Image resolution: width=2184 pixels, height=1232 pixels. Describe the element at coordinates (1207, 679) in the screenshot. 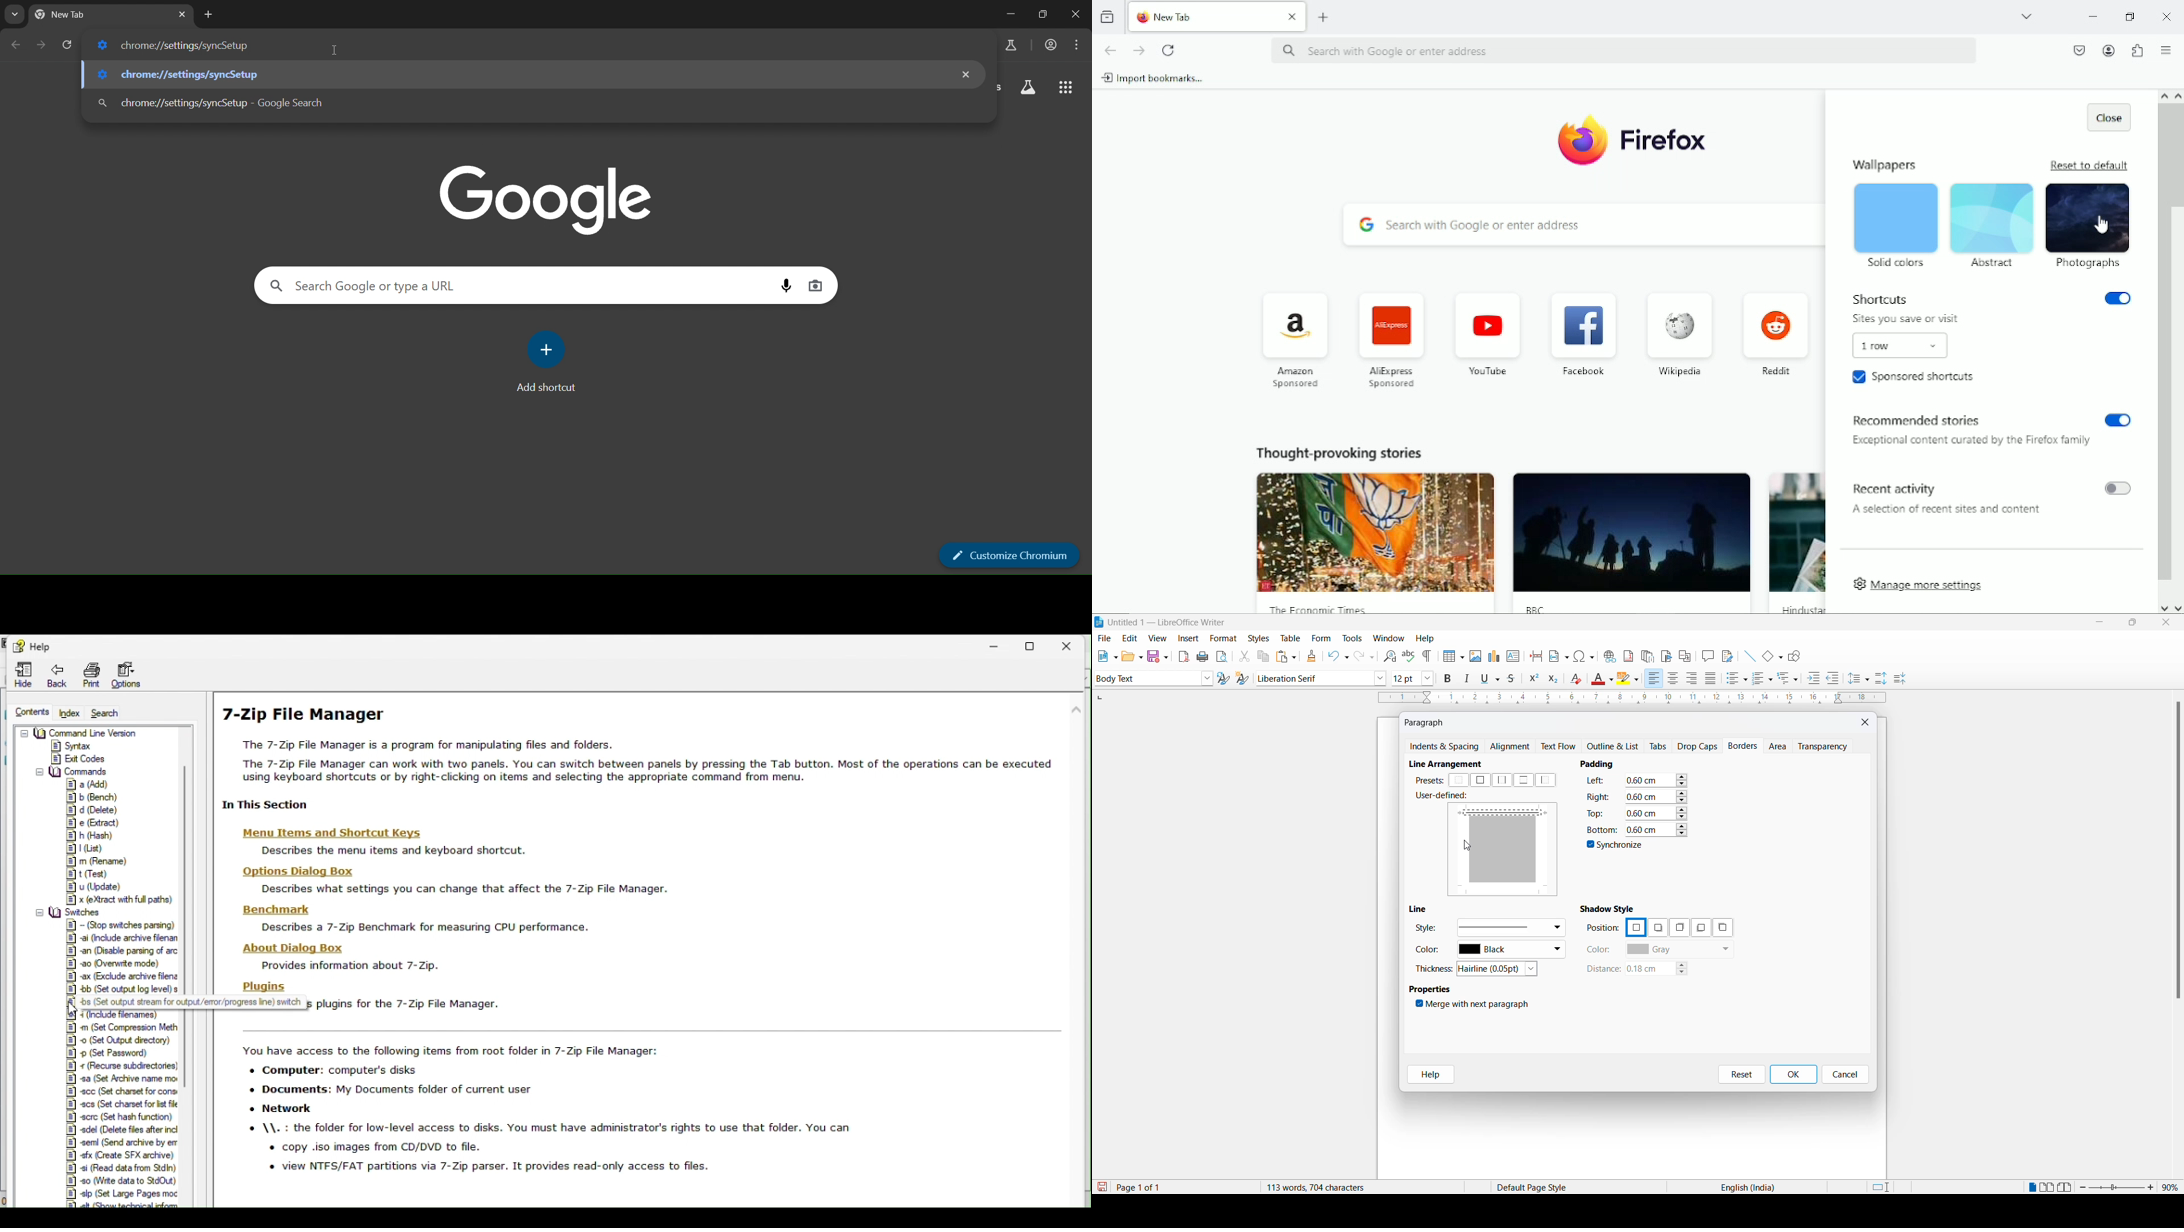

I see `styling dropdown button` at that location.